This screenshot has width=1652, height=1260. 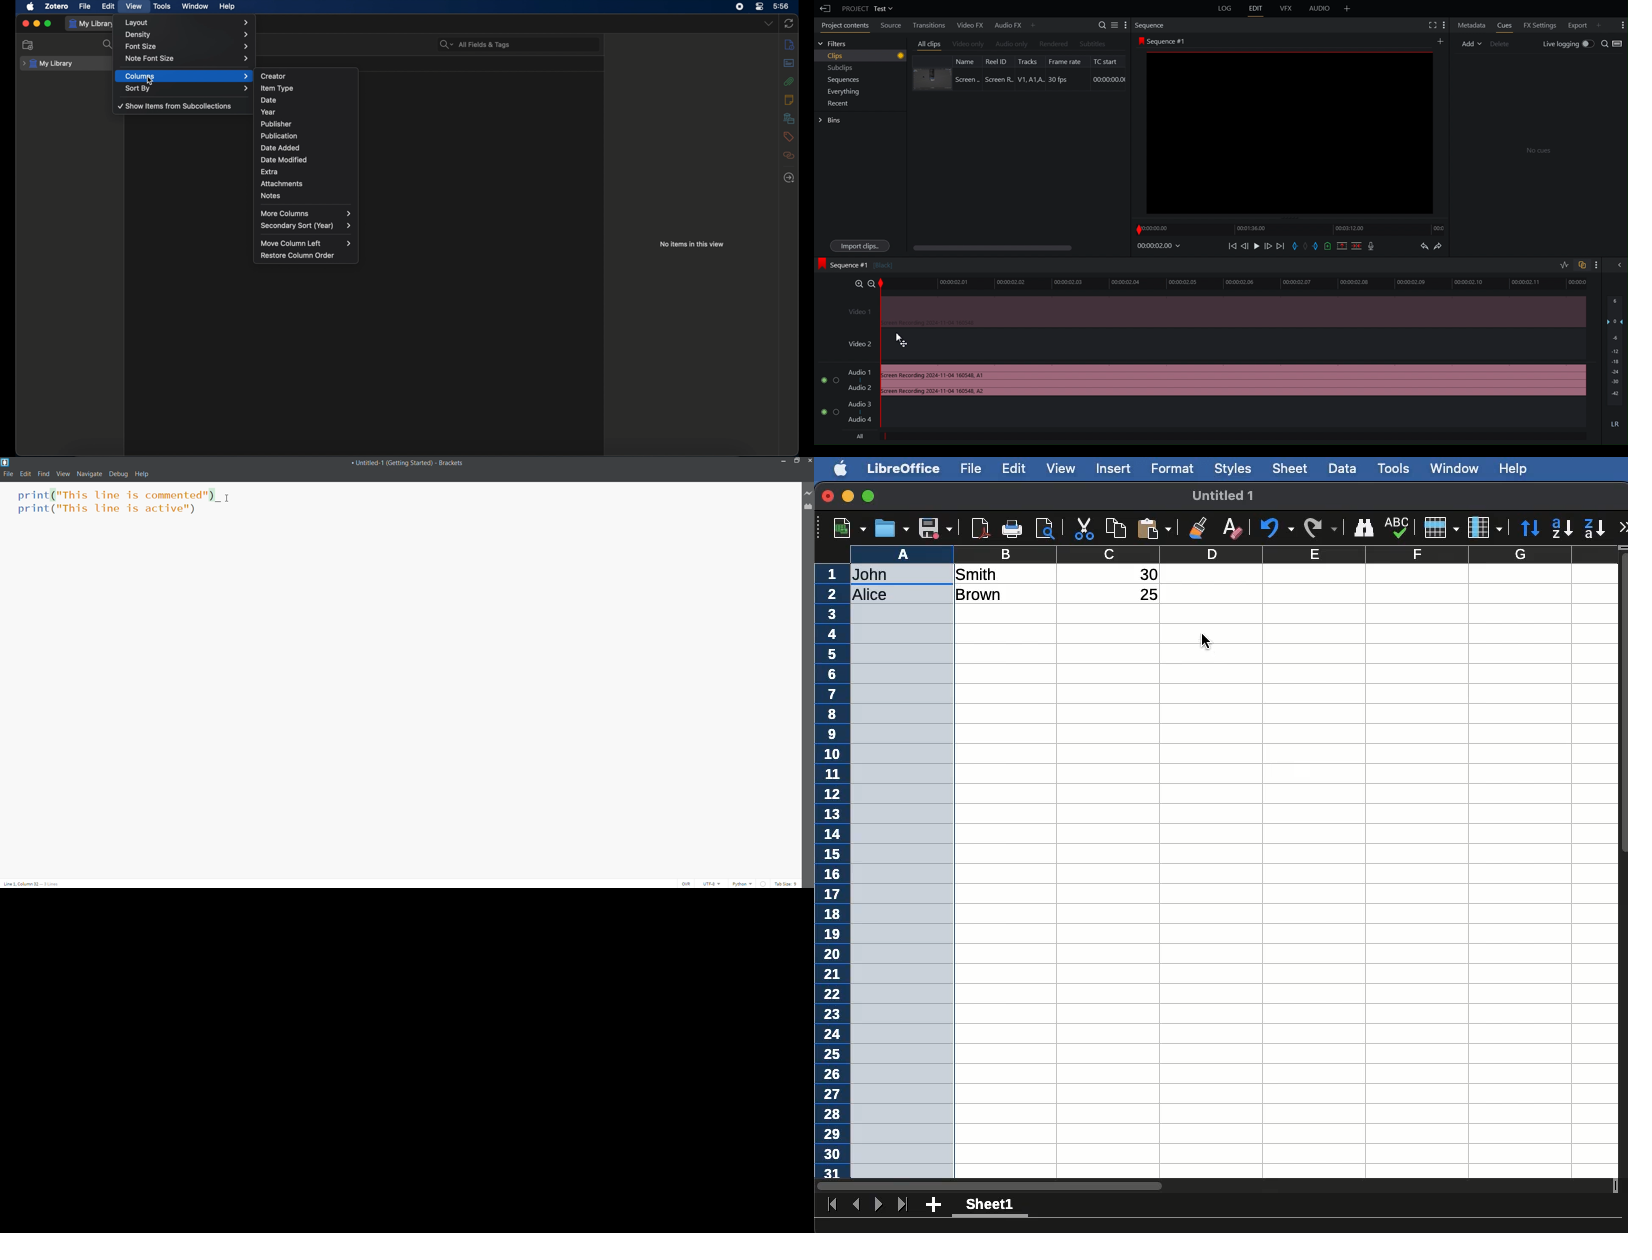 What do you see at coordinates (786, 884) in the screenshot?
I see `Tab Size` at bounding box center [786, 884].